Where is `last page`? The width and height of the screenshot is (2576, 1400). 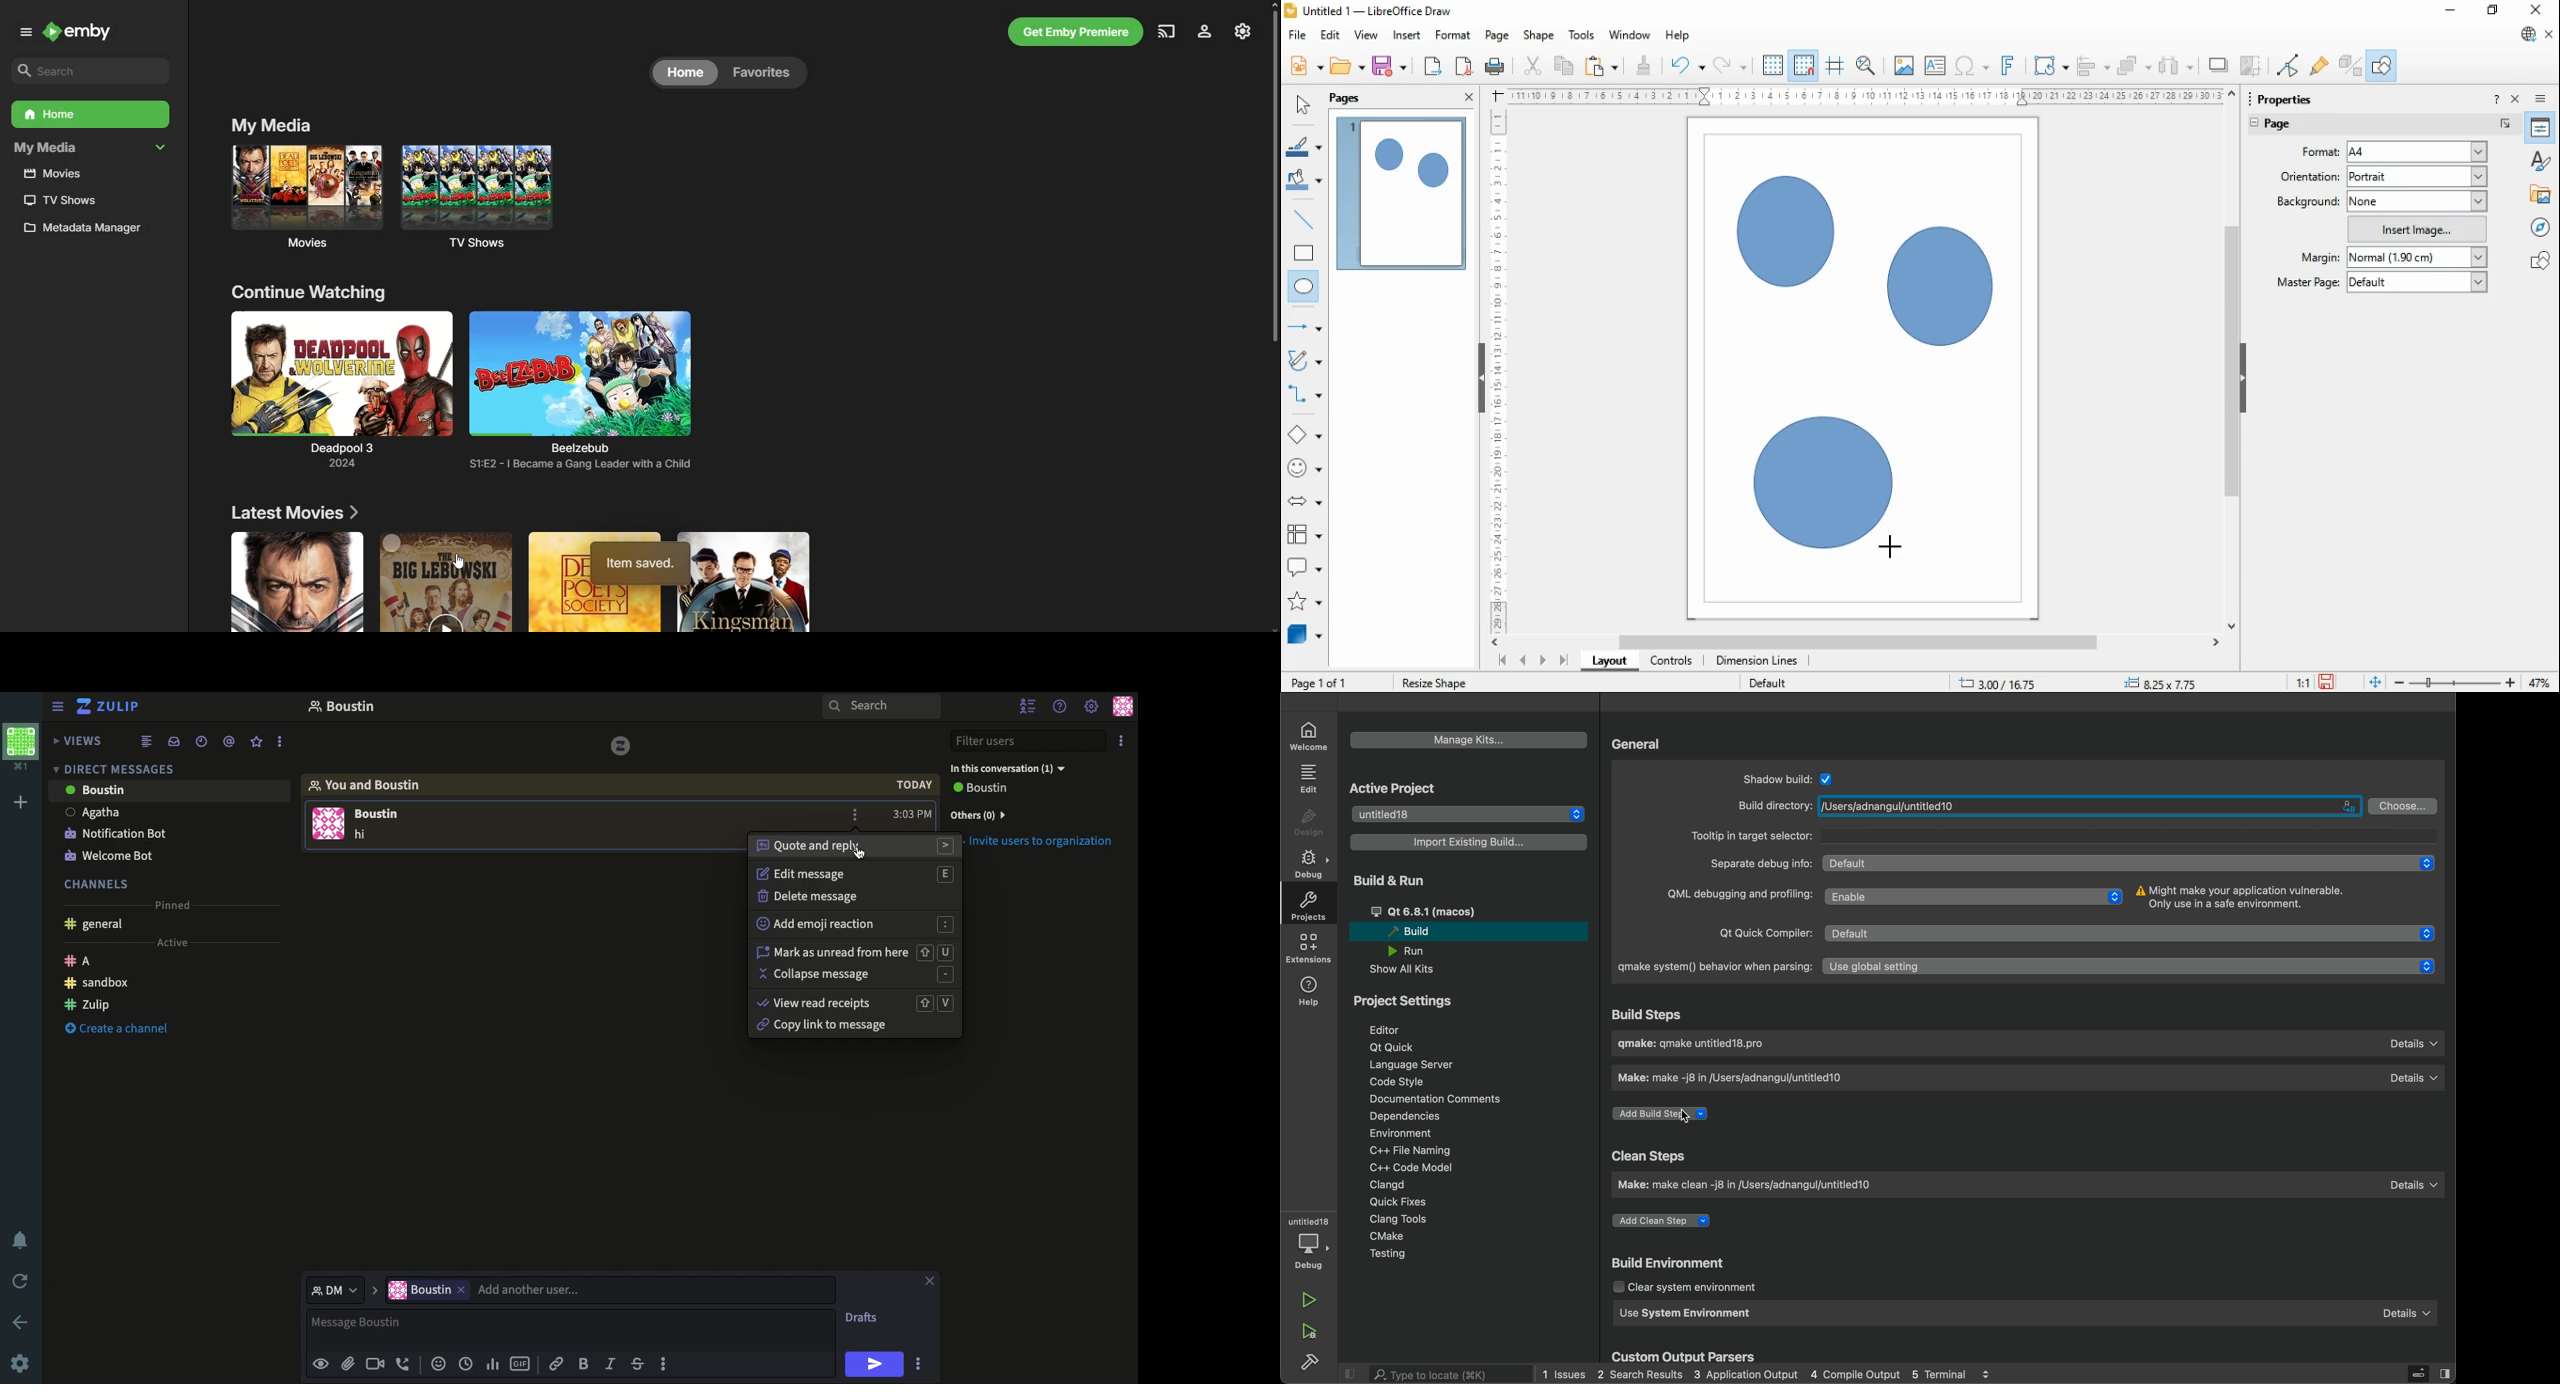
last page is located at coordinates (1563, 660).